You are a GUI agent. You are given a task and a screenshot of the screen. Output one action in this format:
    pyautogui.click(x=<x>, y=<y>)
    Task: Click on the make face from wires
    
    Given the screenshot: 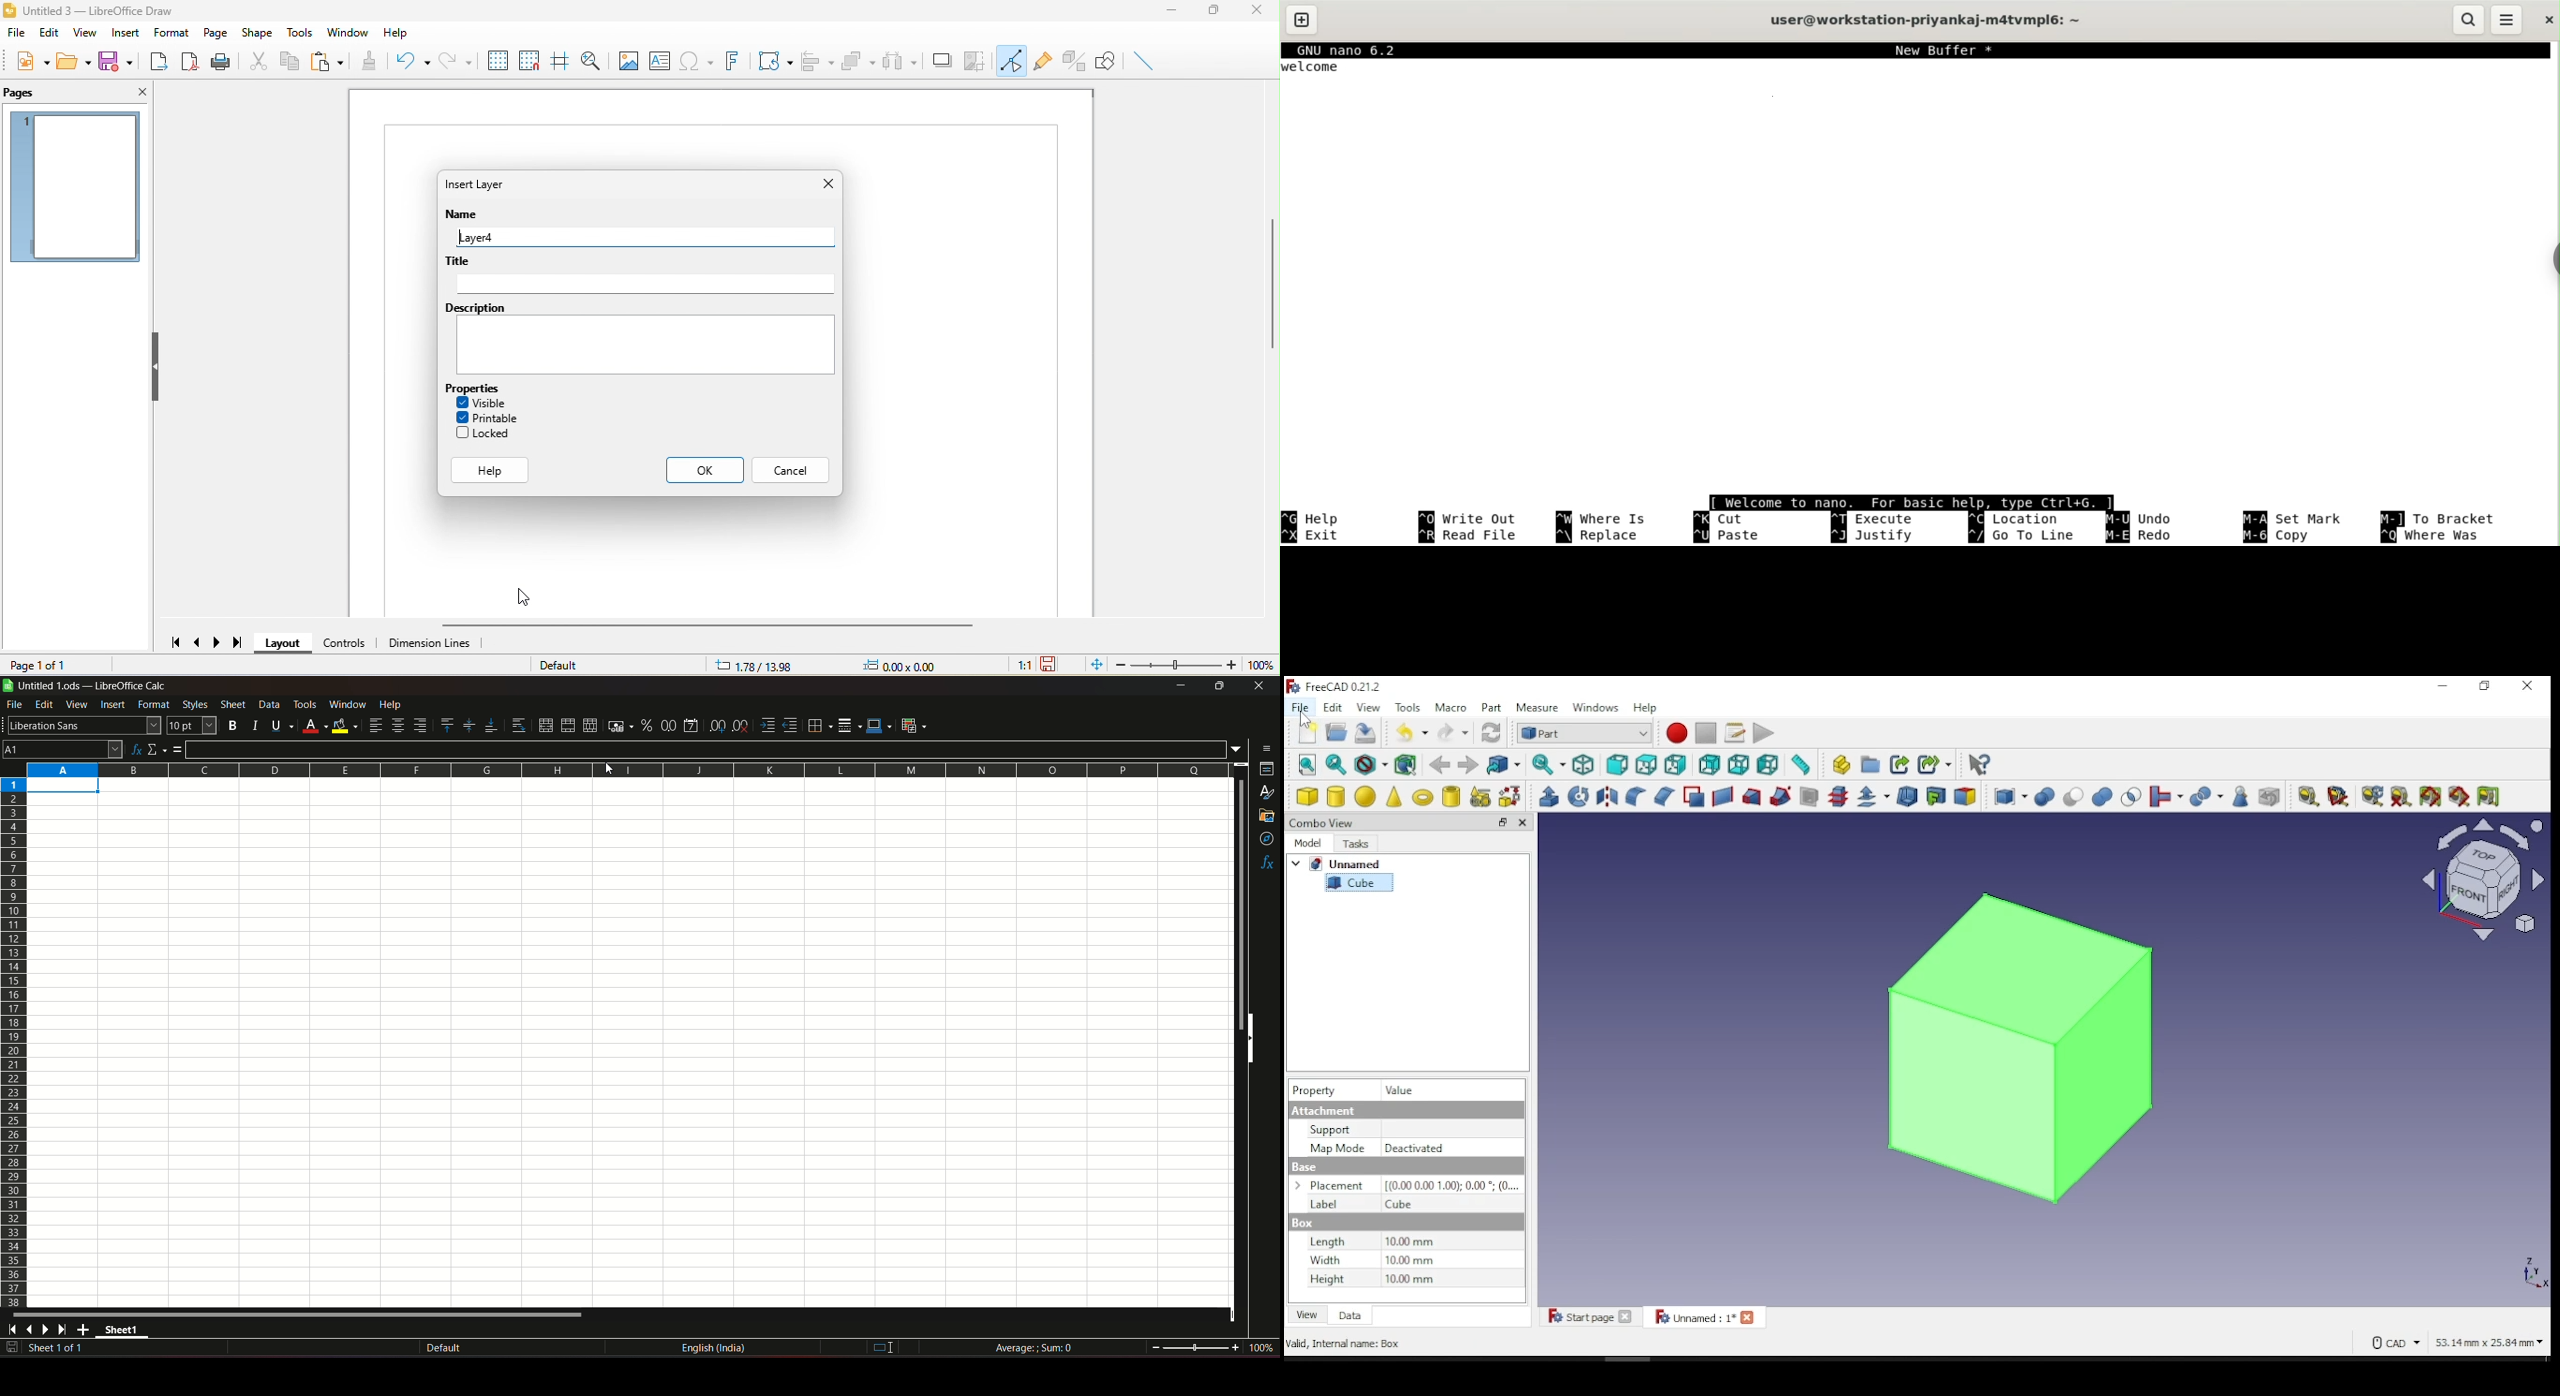 What is the action you would take?
    pyautogui.click(x=1695, y=797)
    